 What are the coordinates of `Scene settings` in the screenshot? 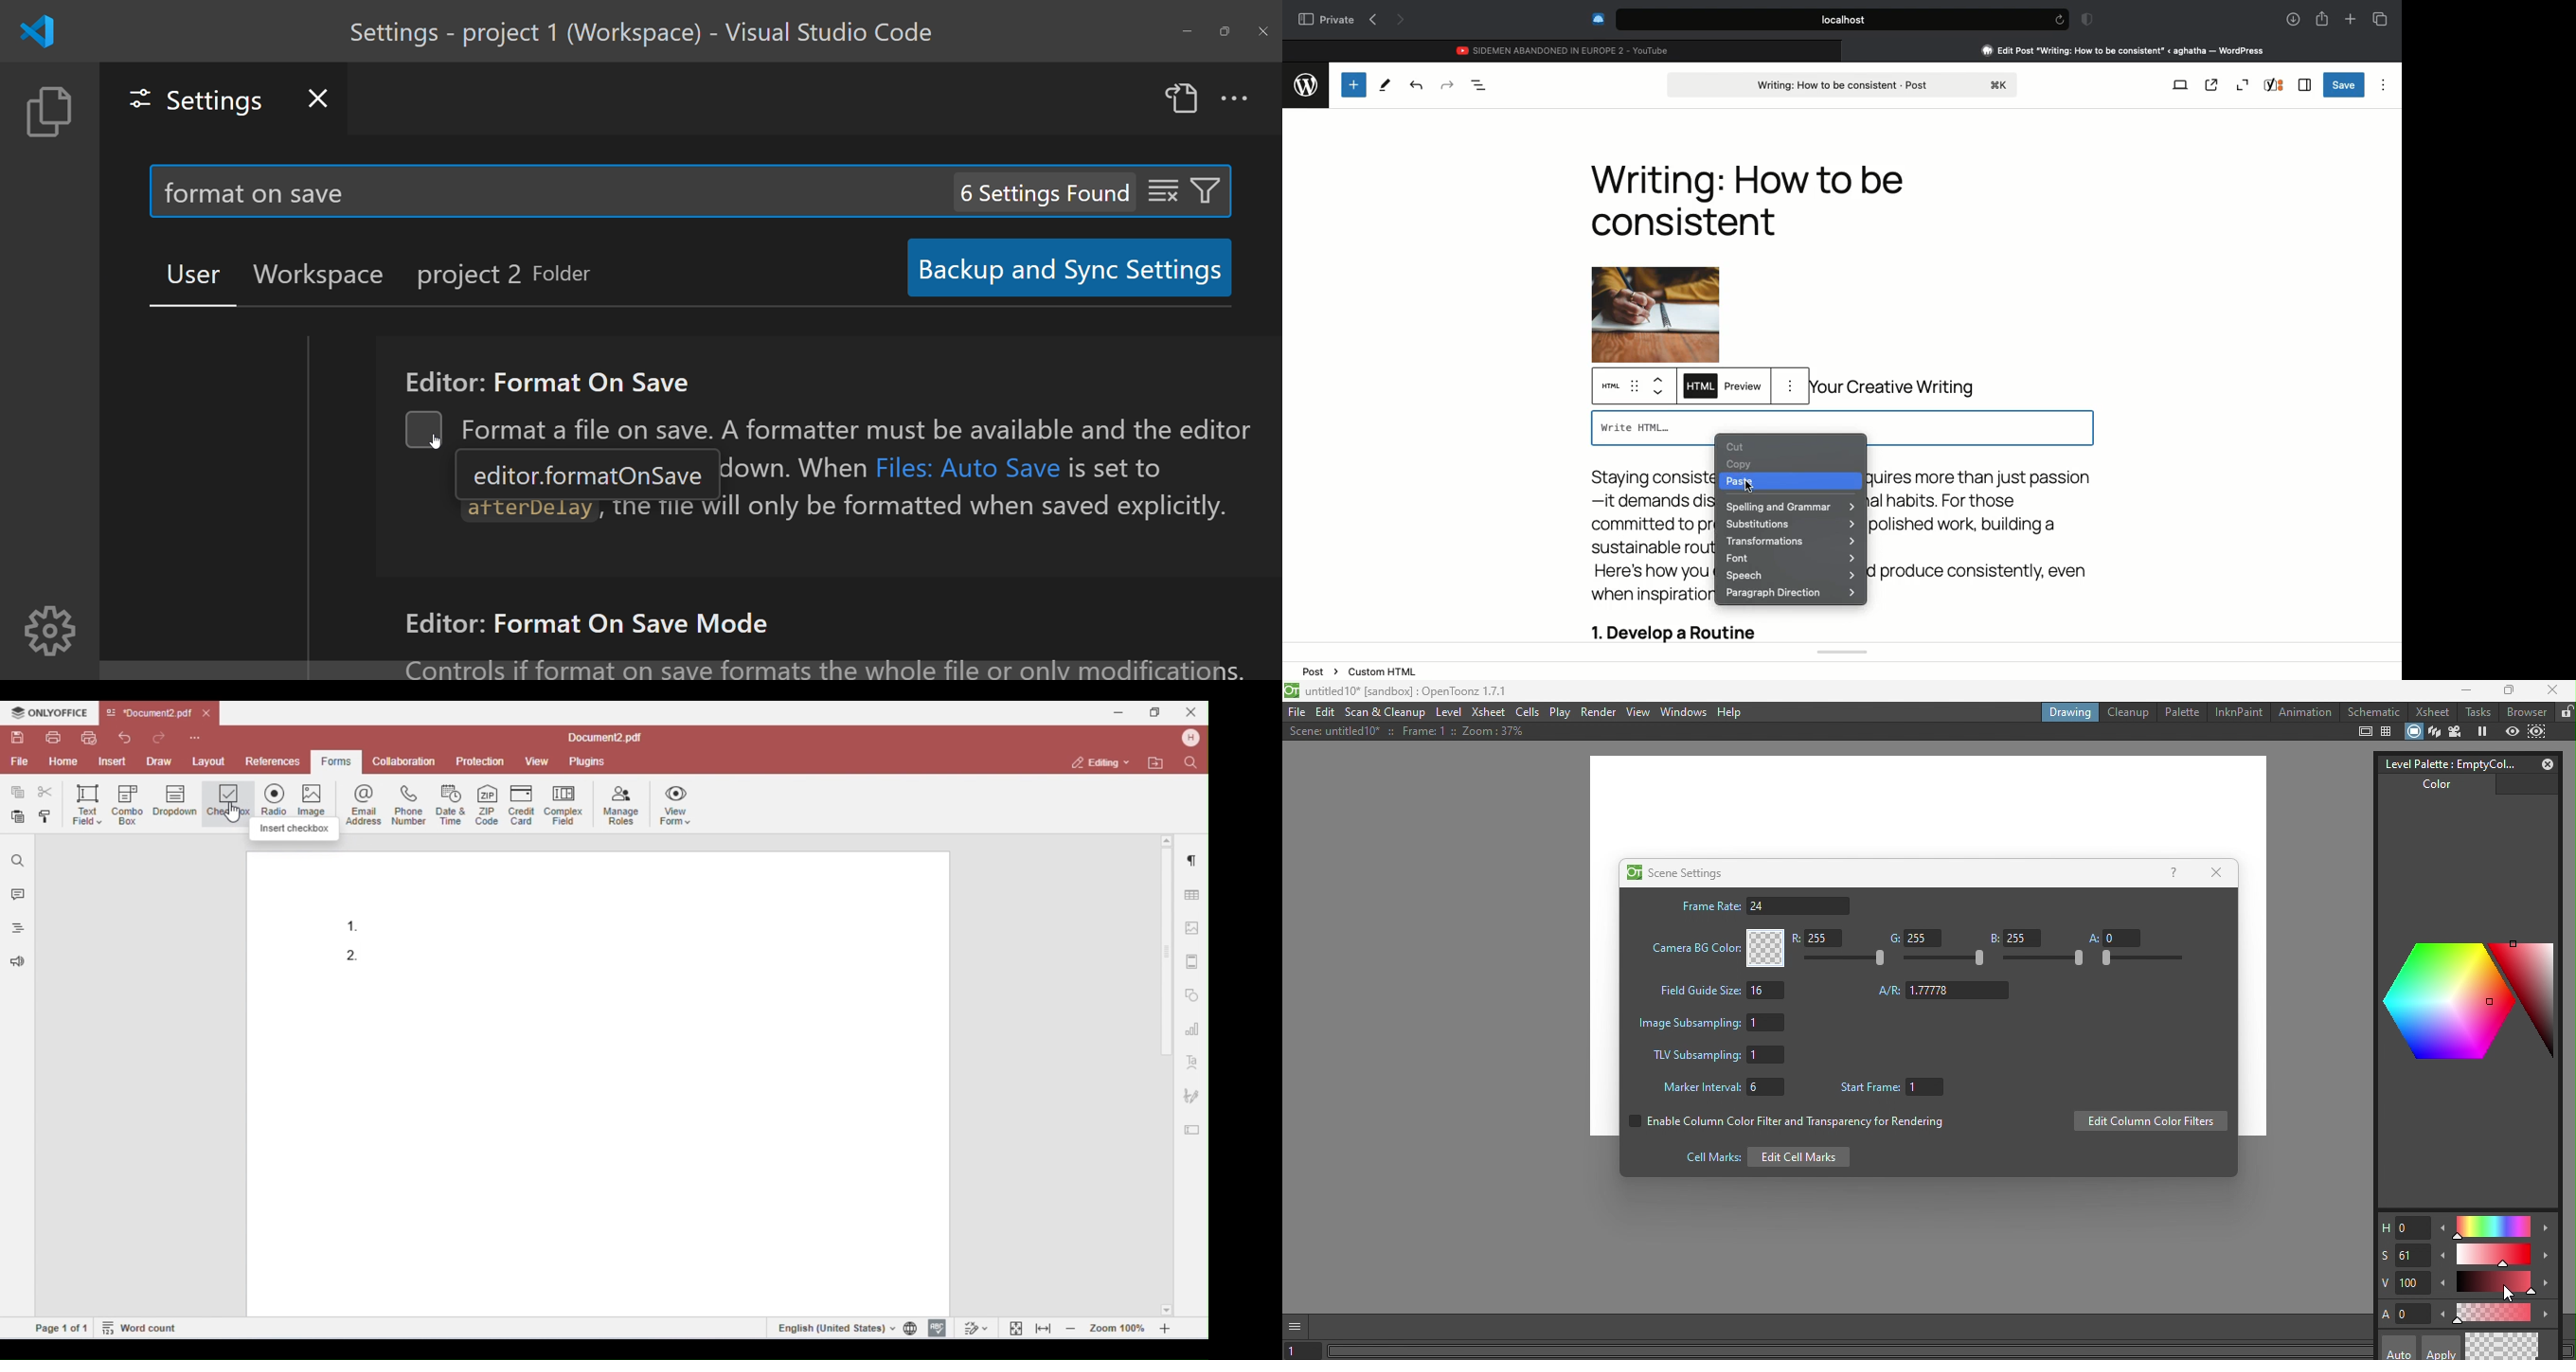 It's located at (1674, 872).